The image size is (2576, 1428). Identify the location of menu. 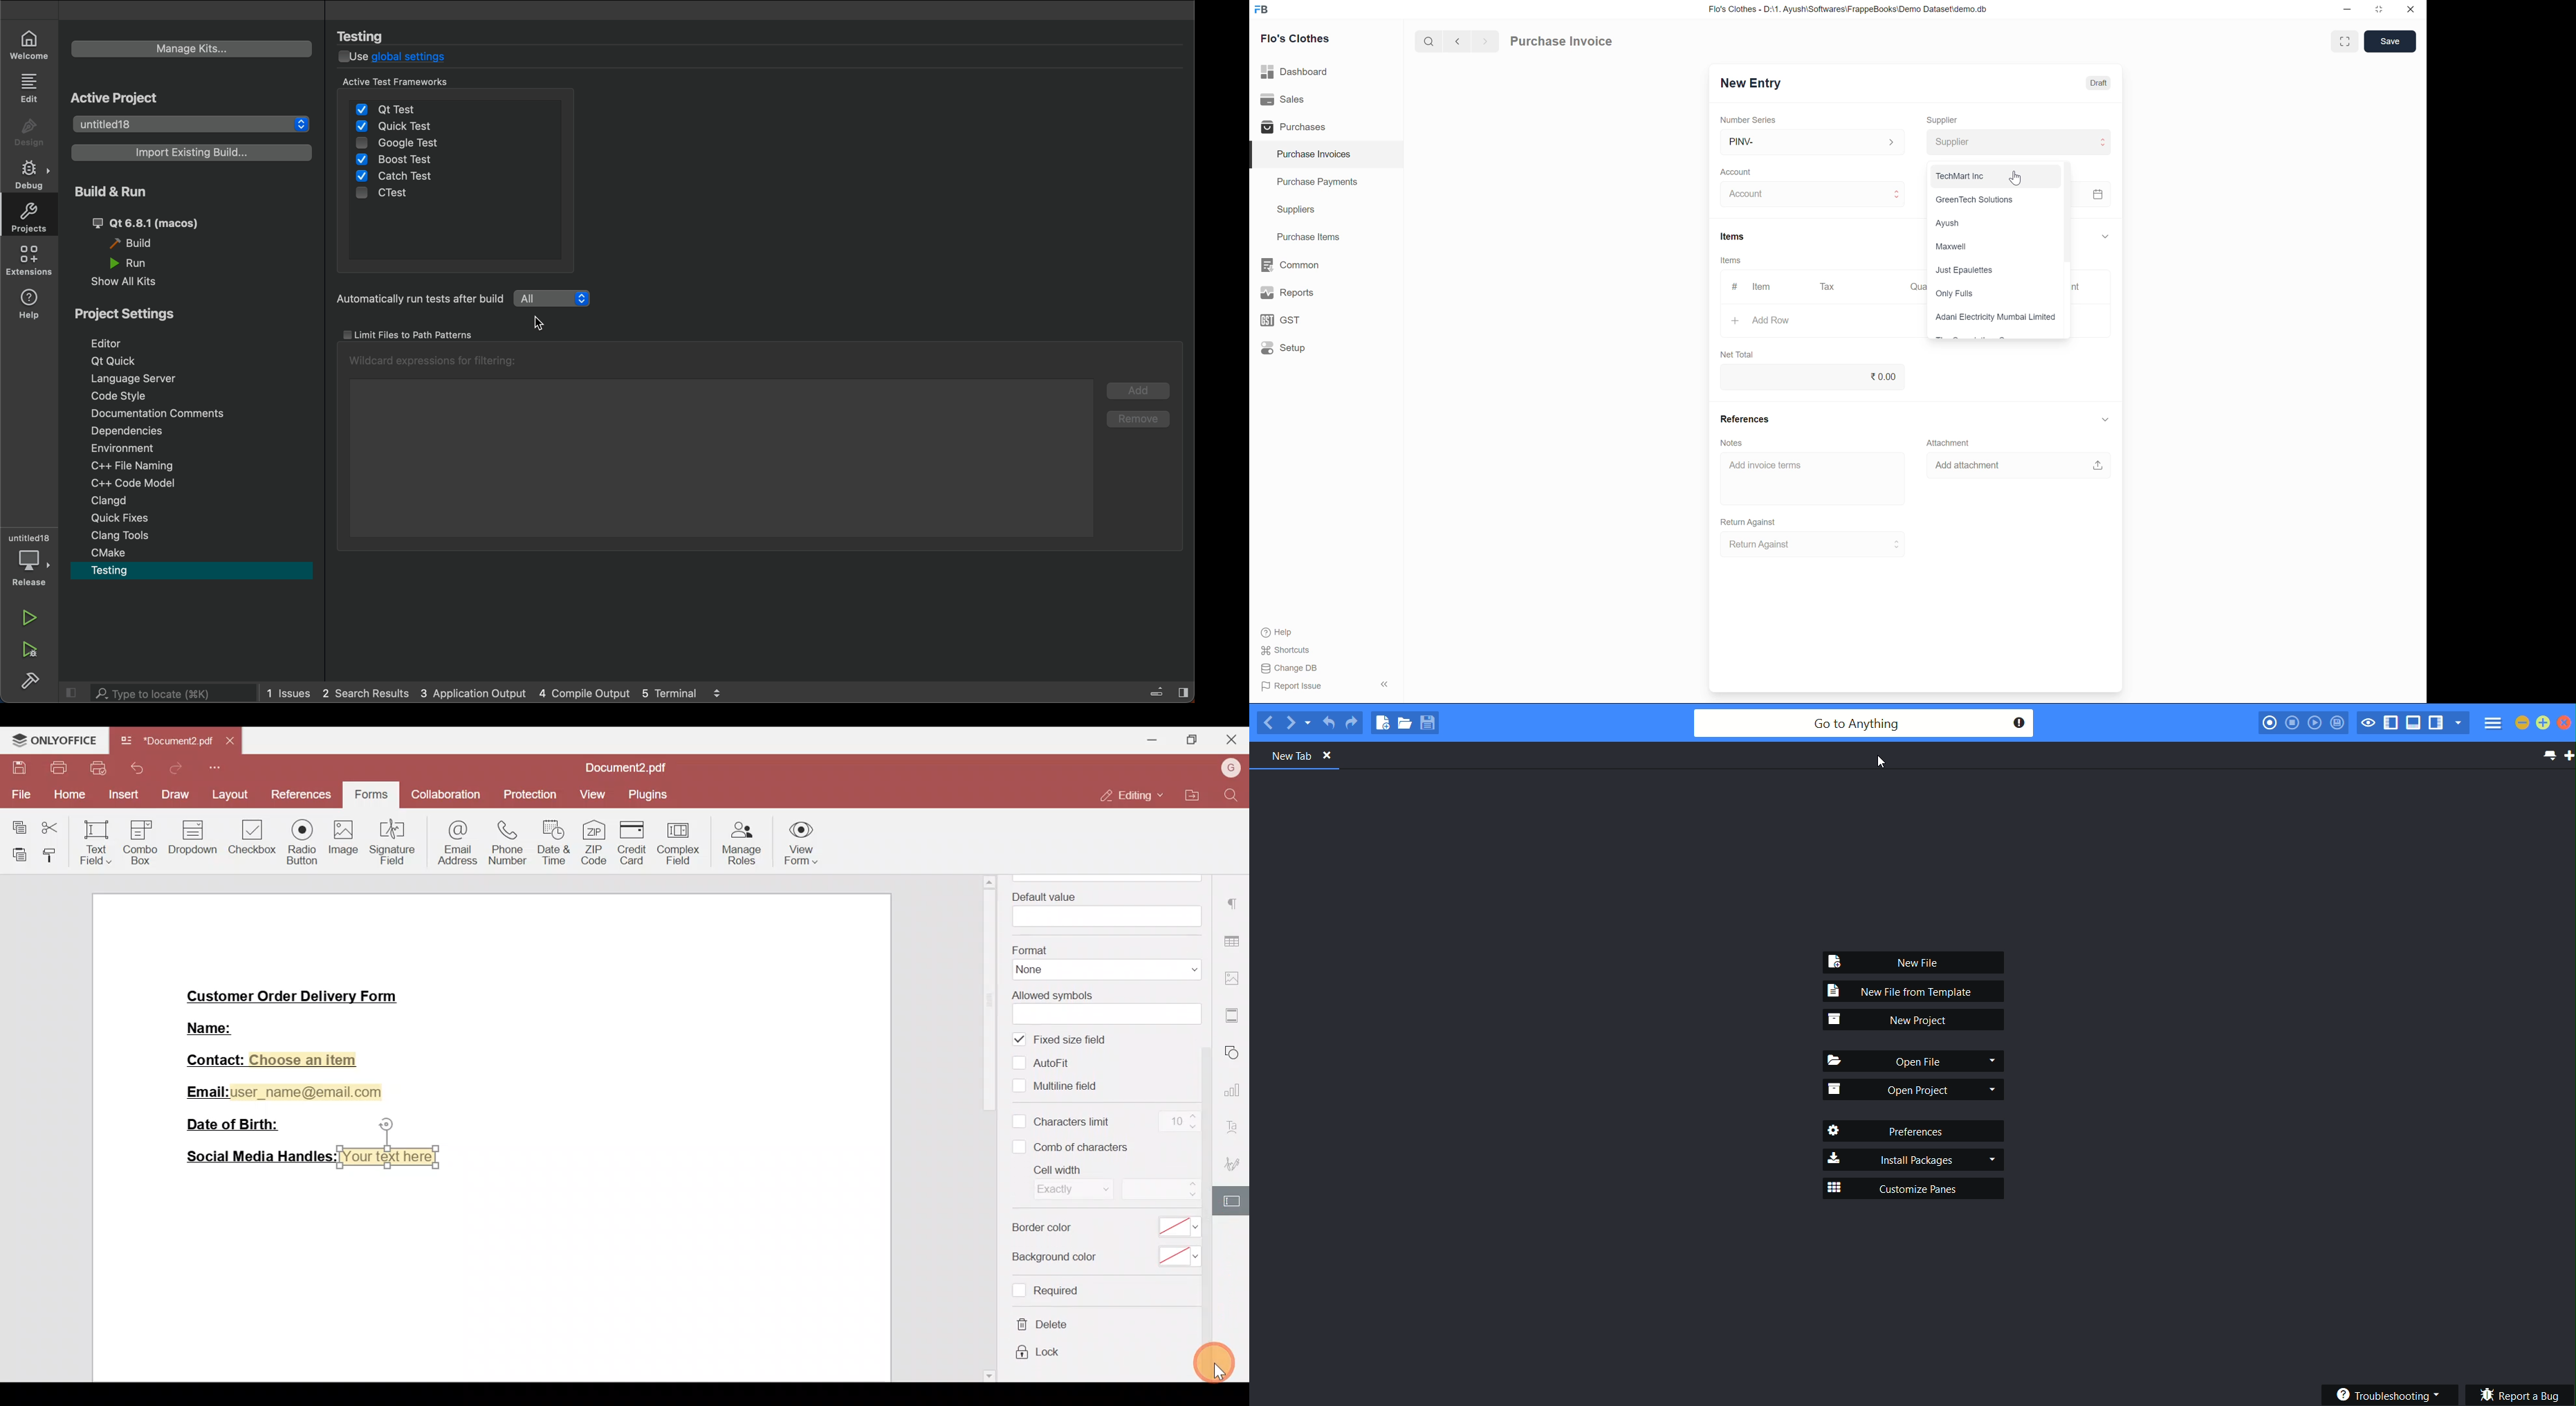
(2494, 723).